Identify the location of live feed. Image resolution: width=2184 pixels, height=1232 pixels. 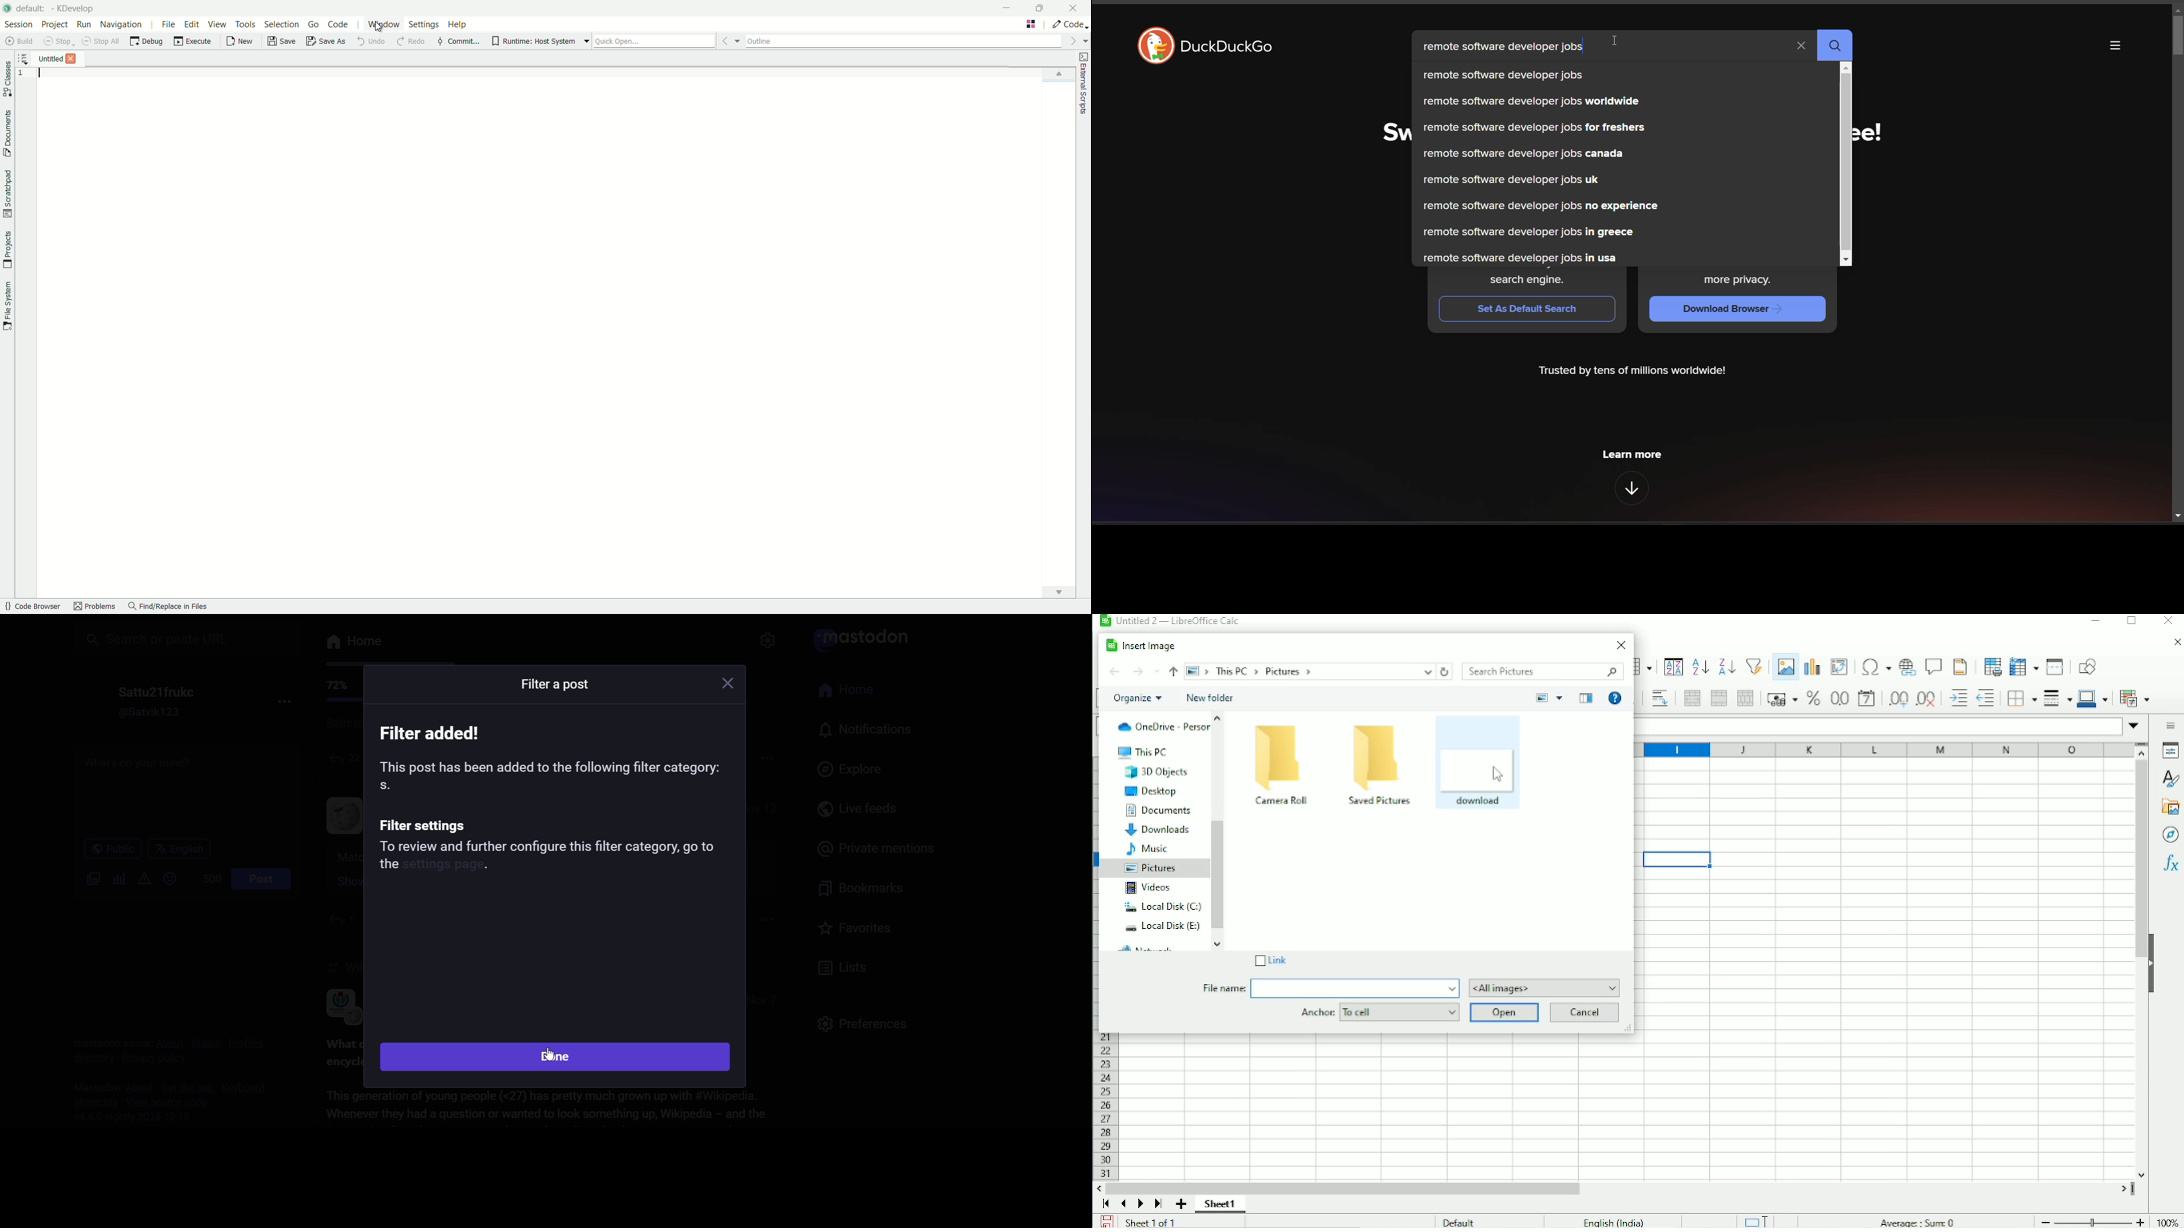
(860, 808).